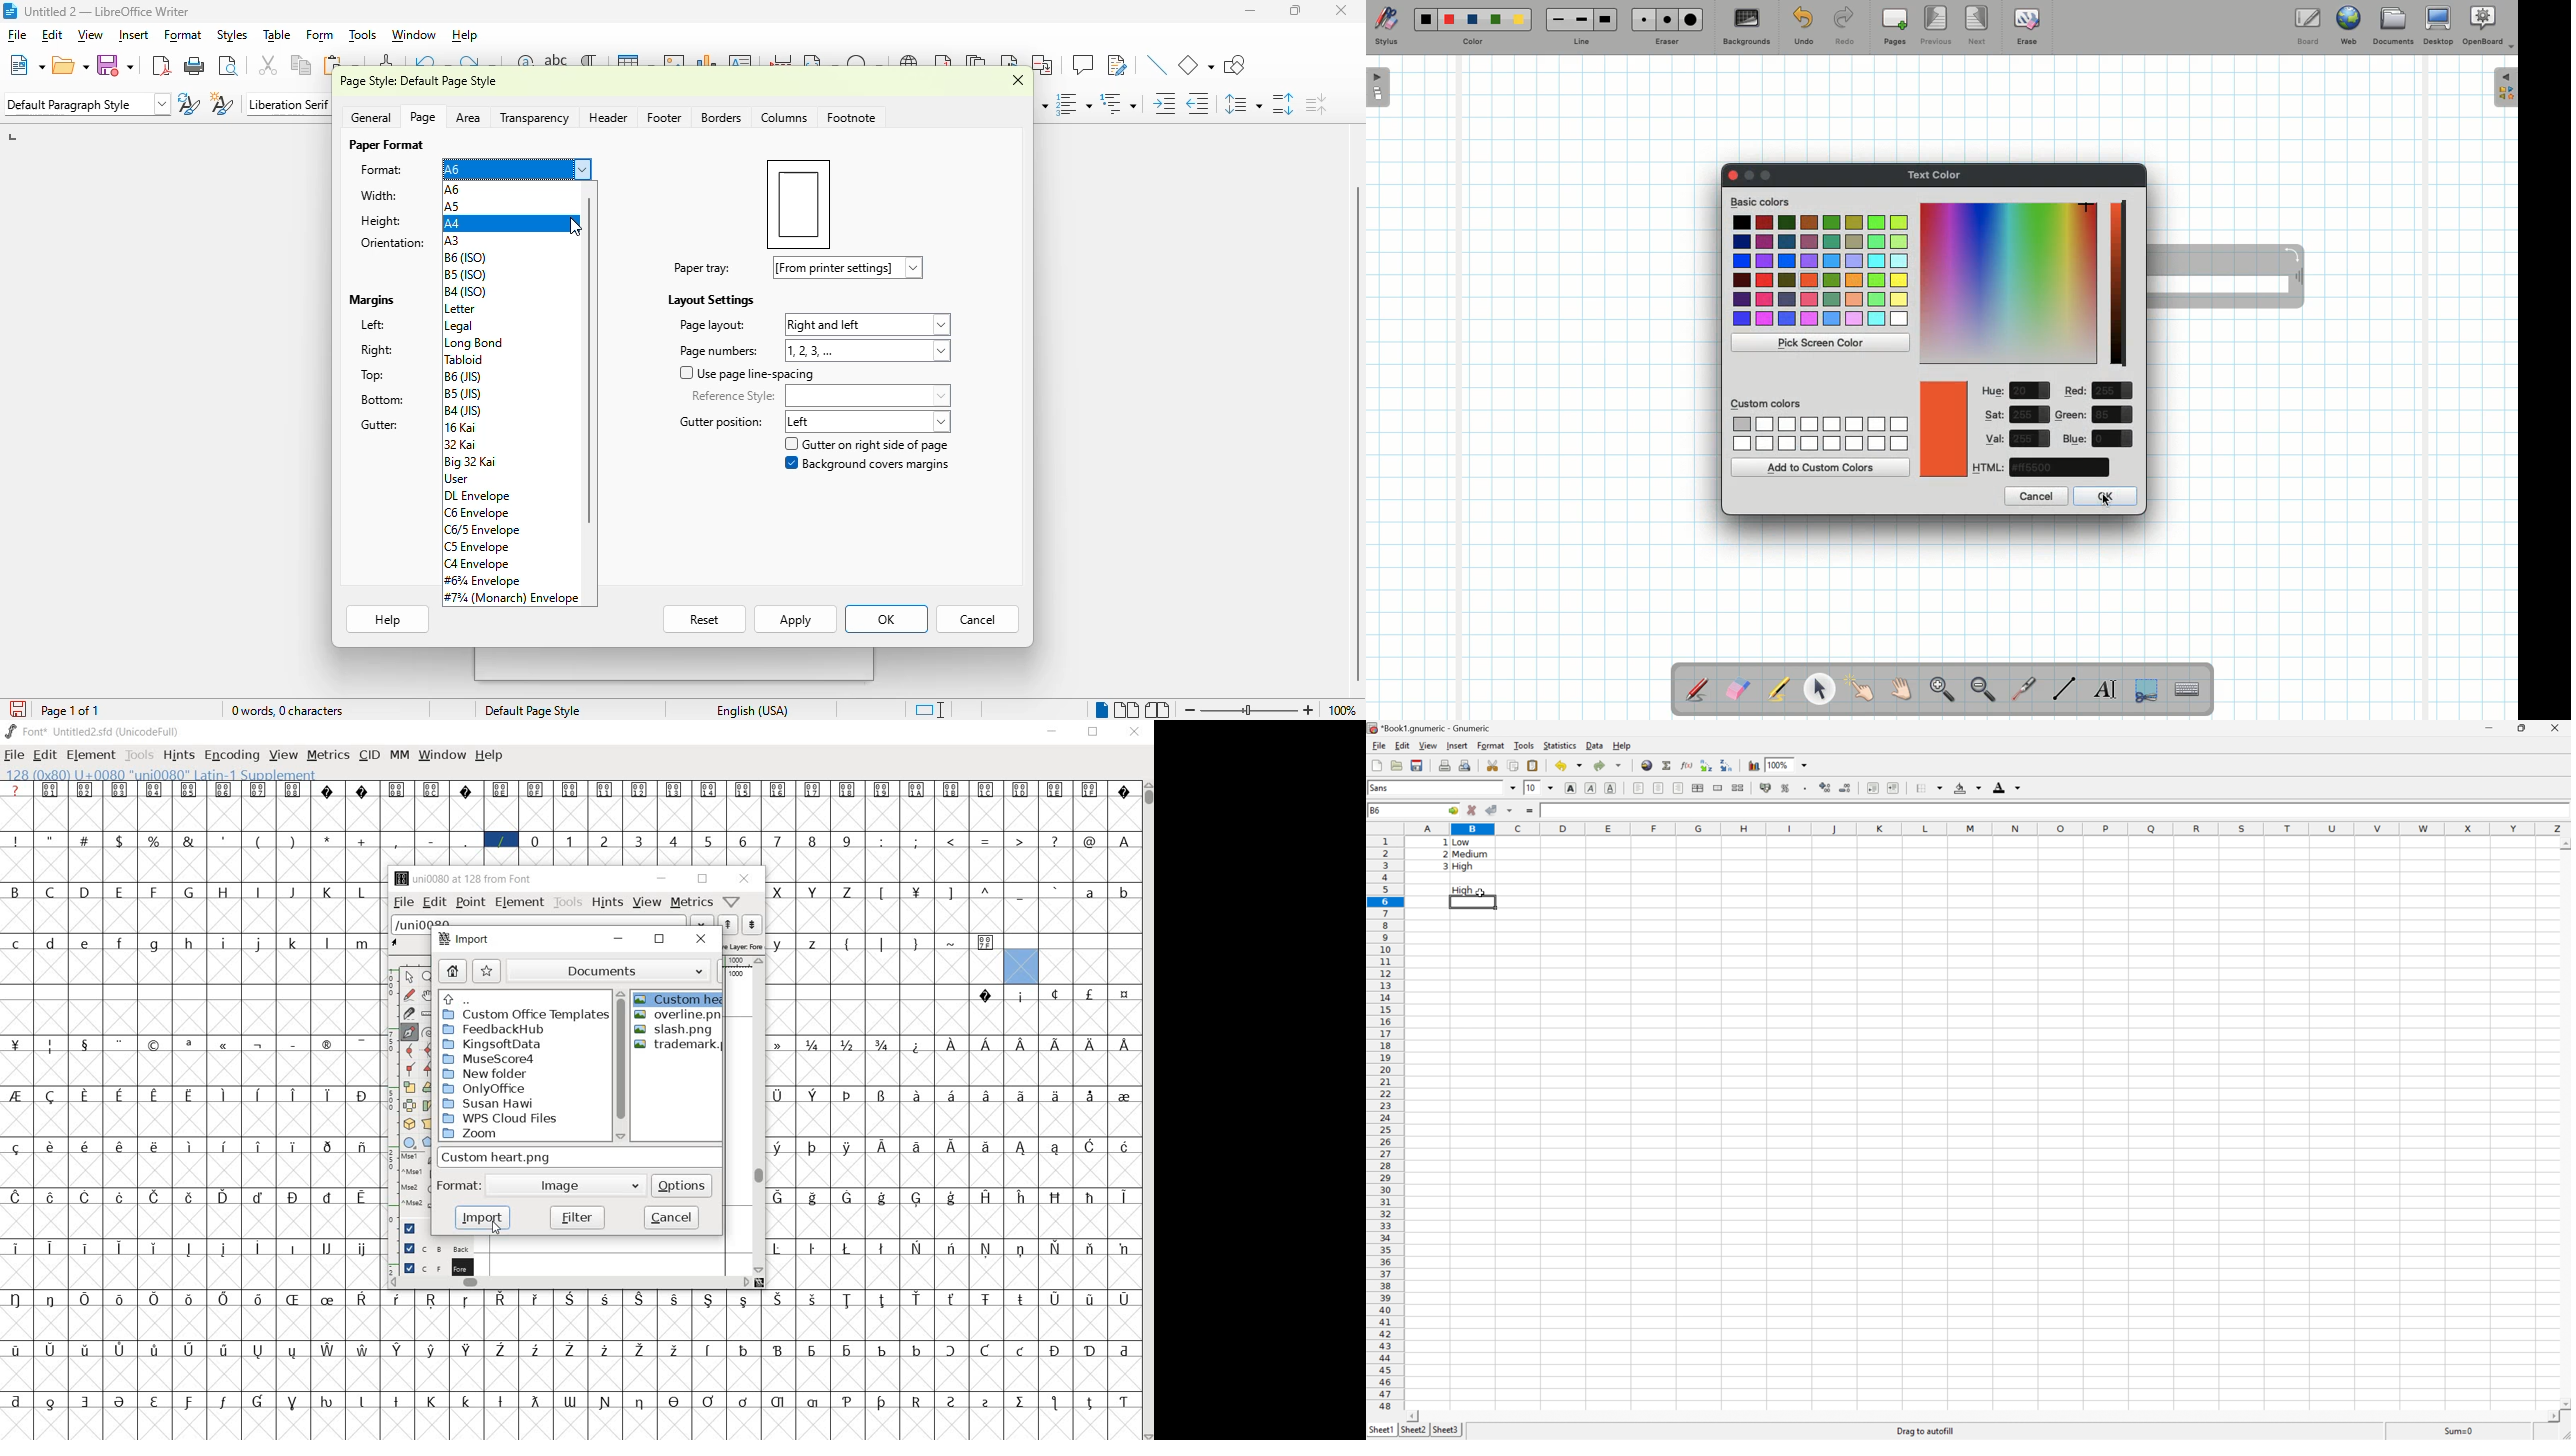 The height and width of the screenshot is (1456, 2576). What do you see at coordinates (85, 790) in the screenshot?
I see `glyph` at bounding box center [85, 790].